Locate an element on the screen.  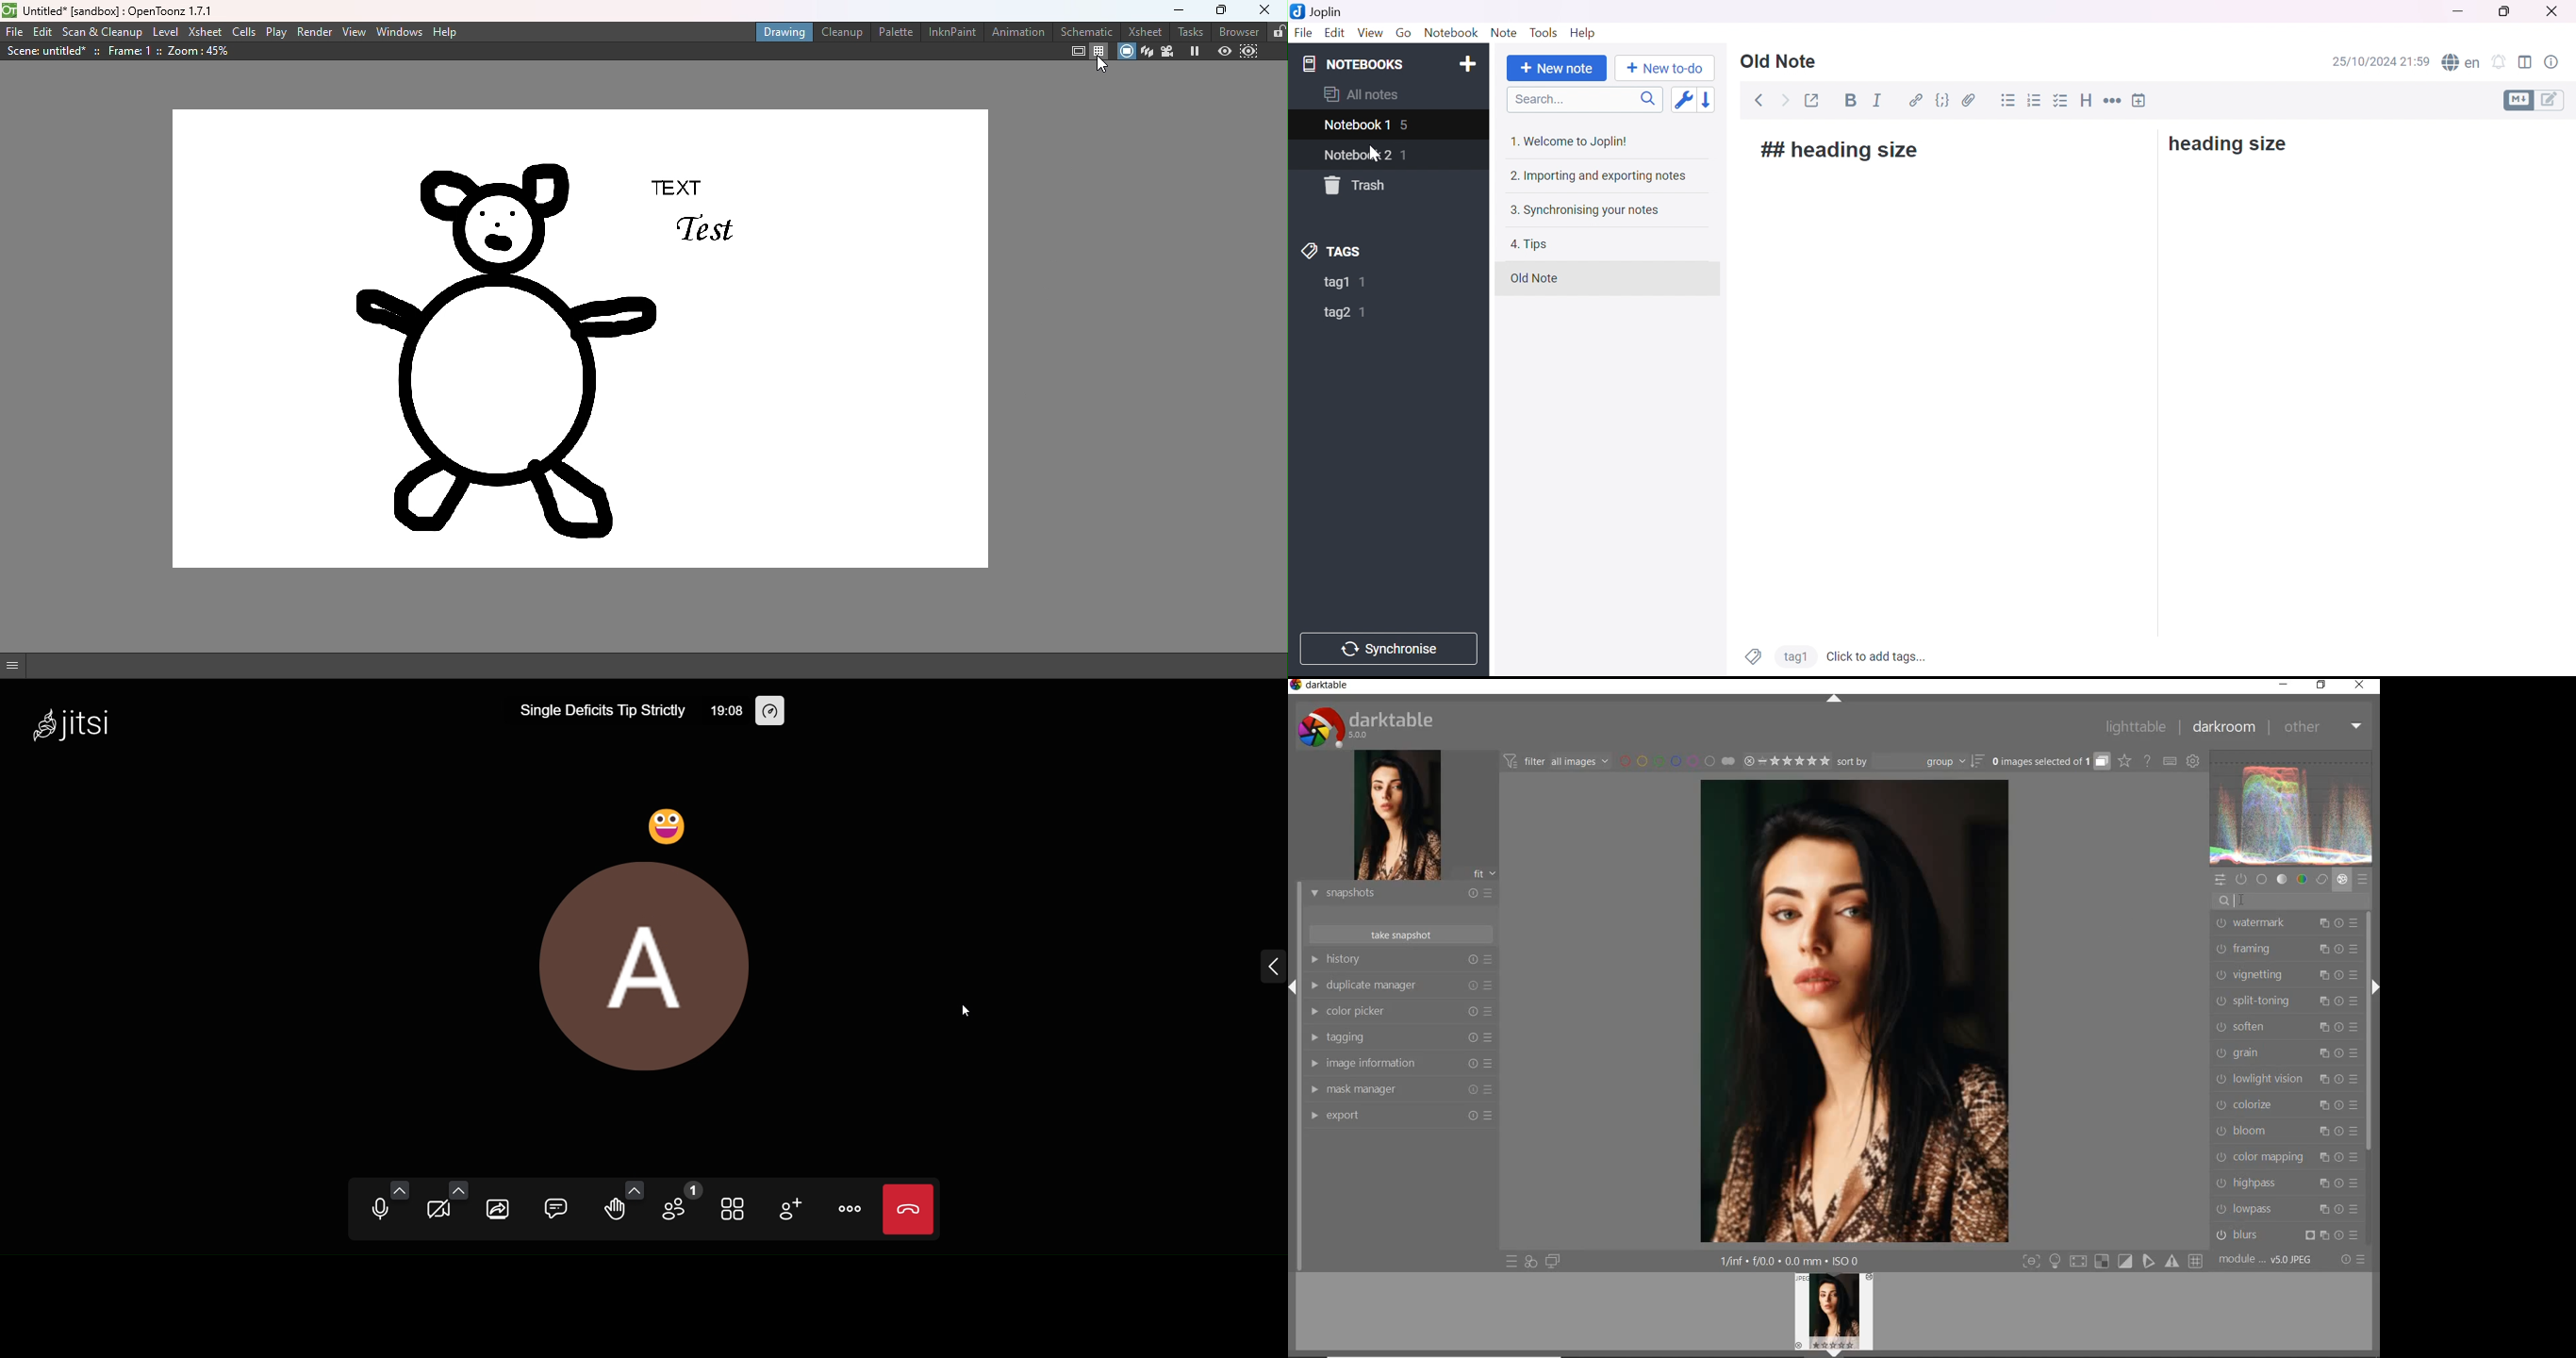
Joplin is located at coordinates (1319, 11).